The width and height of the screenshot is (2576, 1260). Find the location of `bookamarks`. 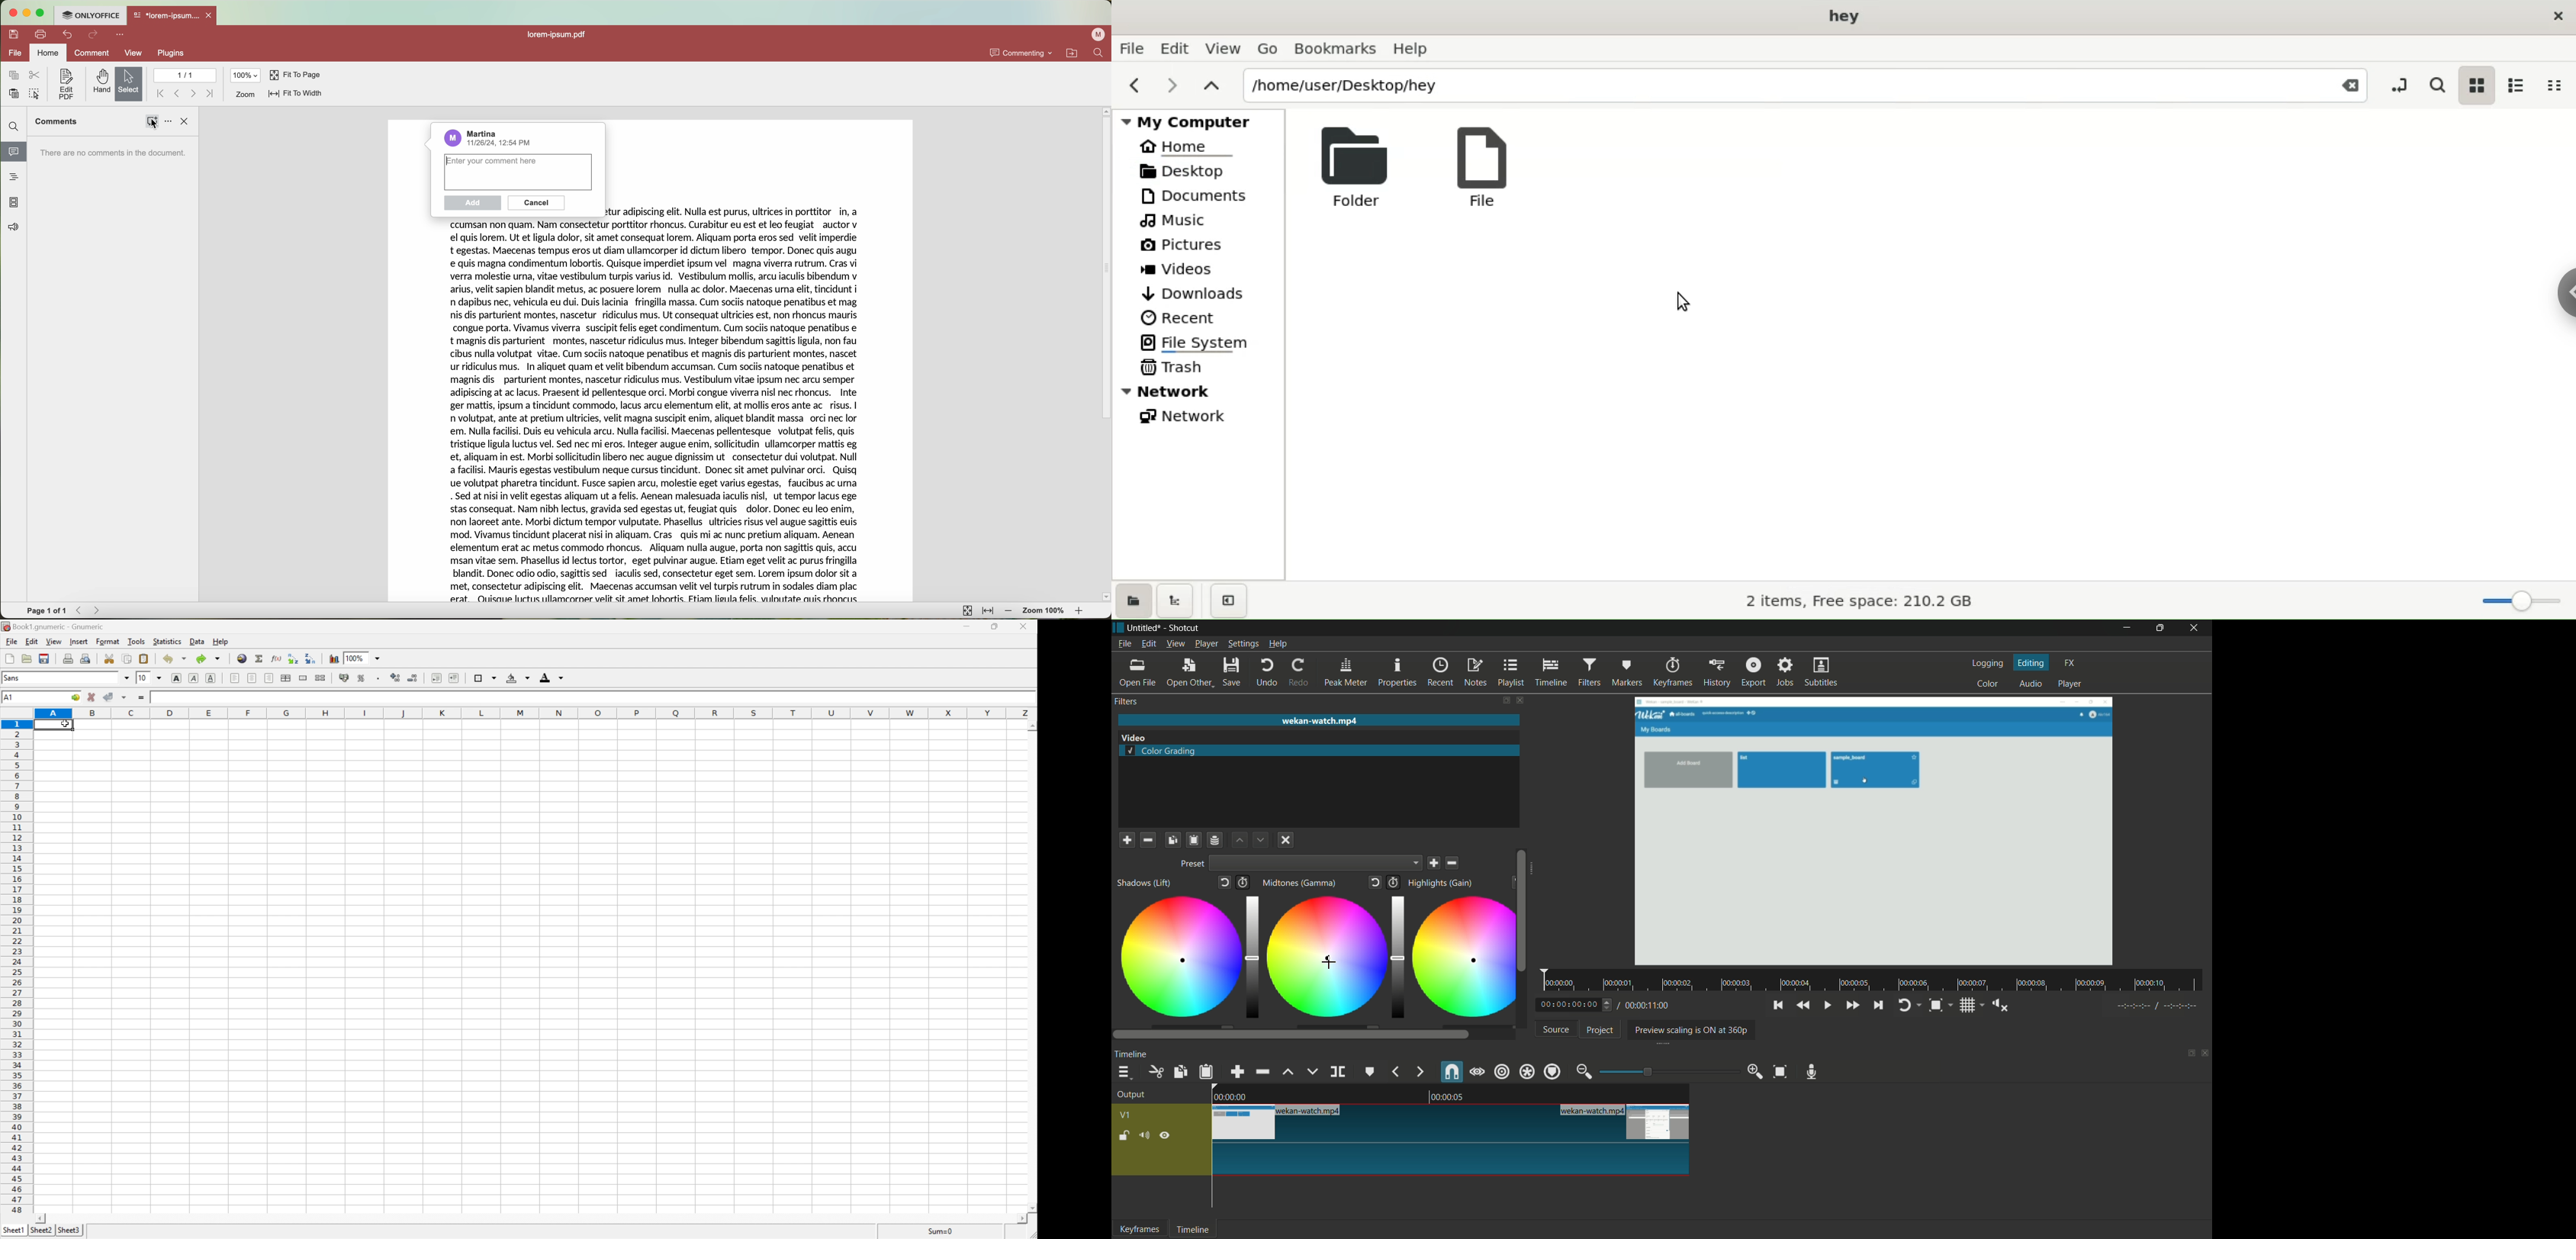

bookamarks is located at coordinates (1335, 48).